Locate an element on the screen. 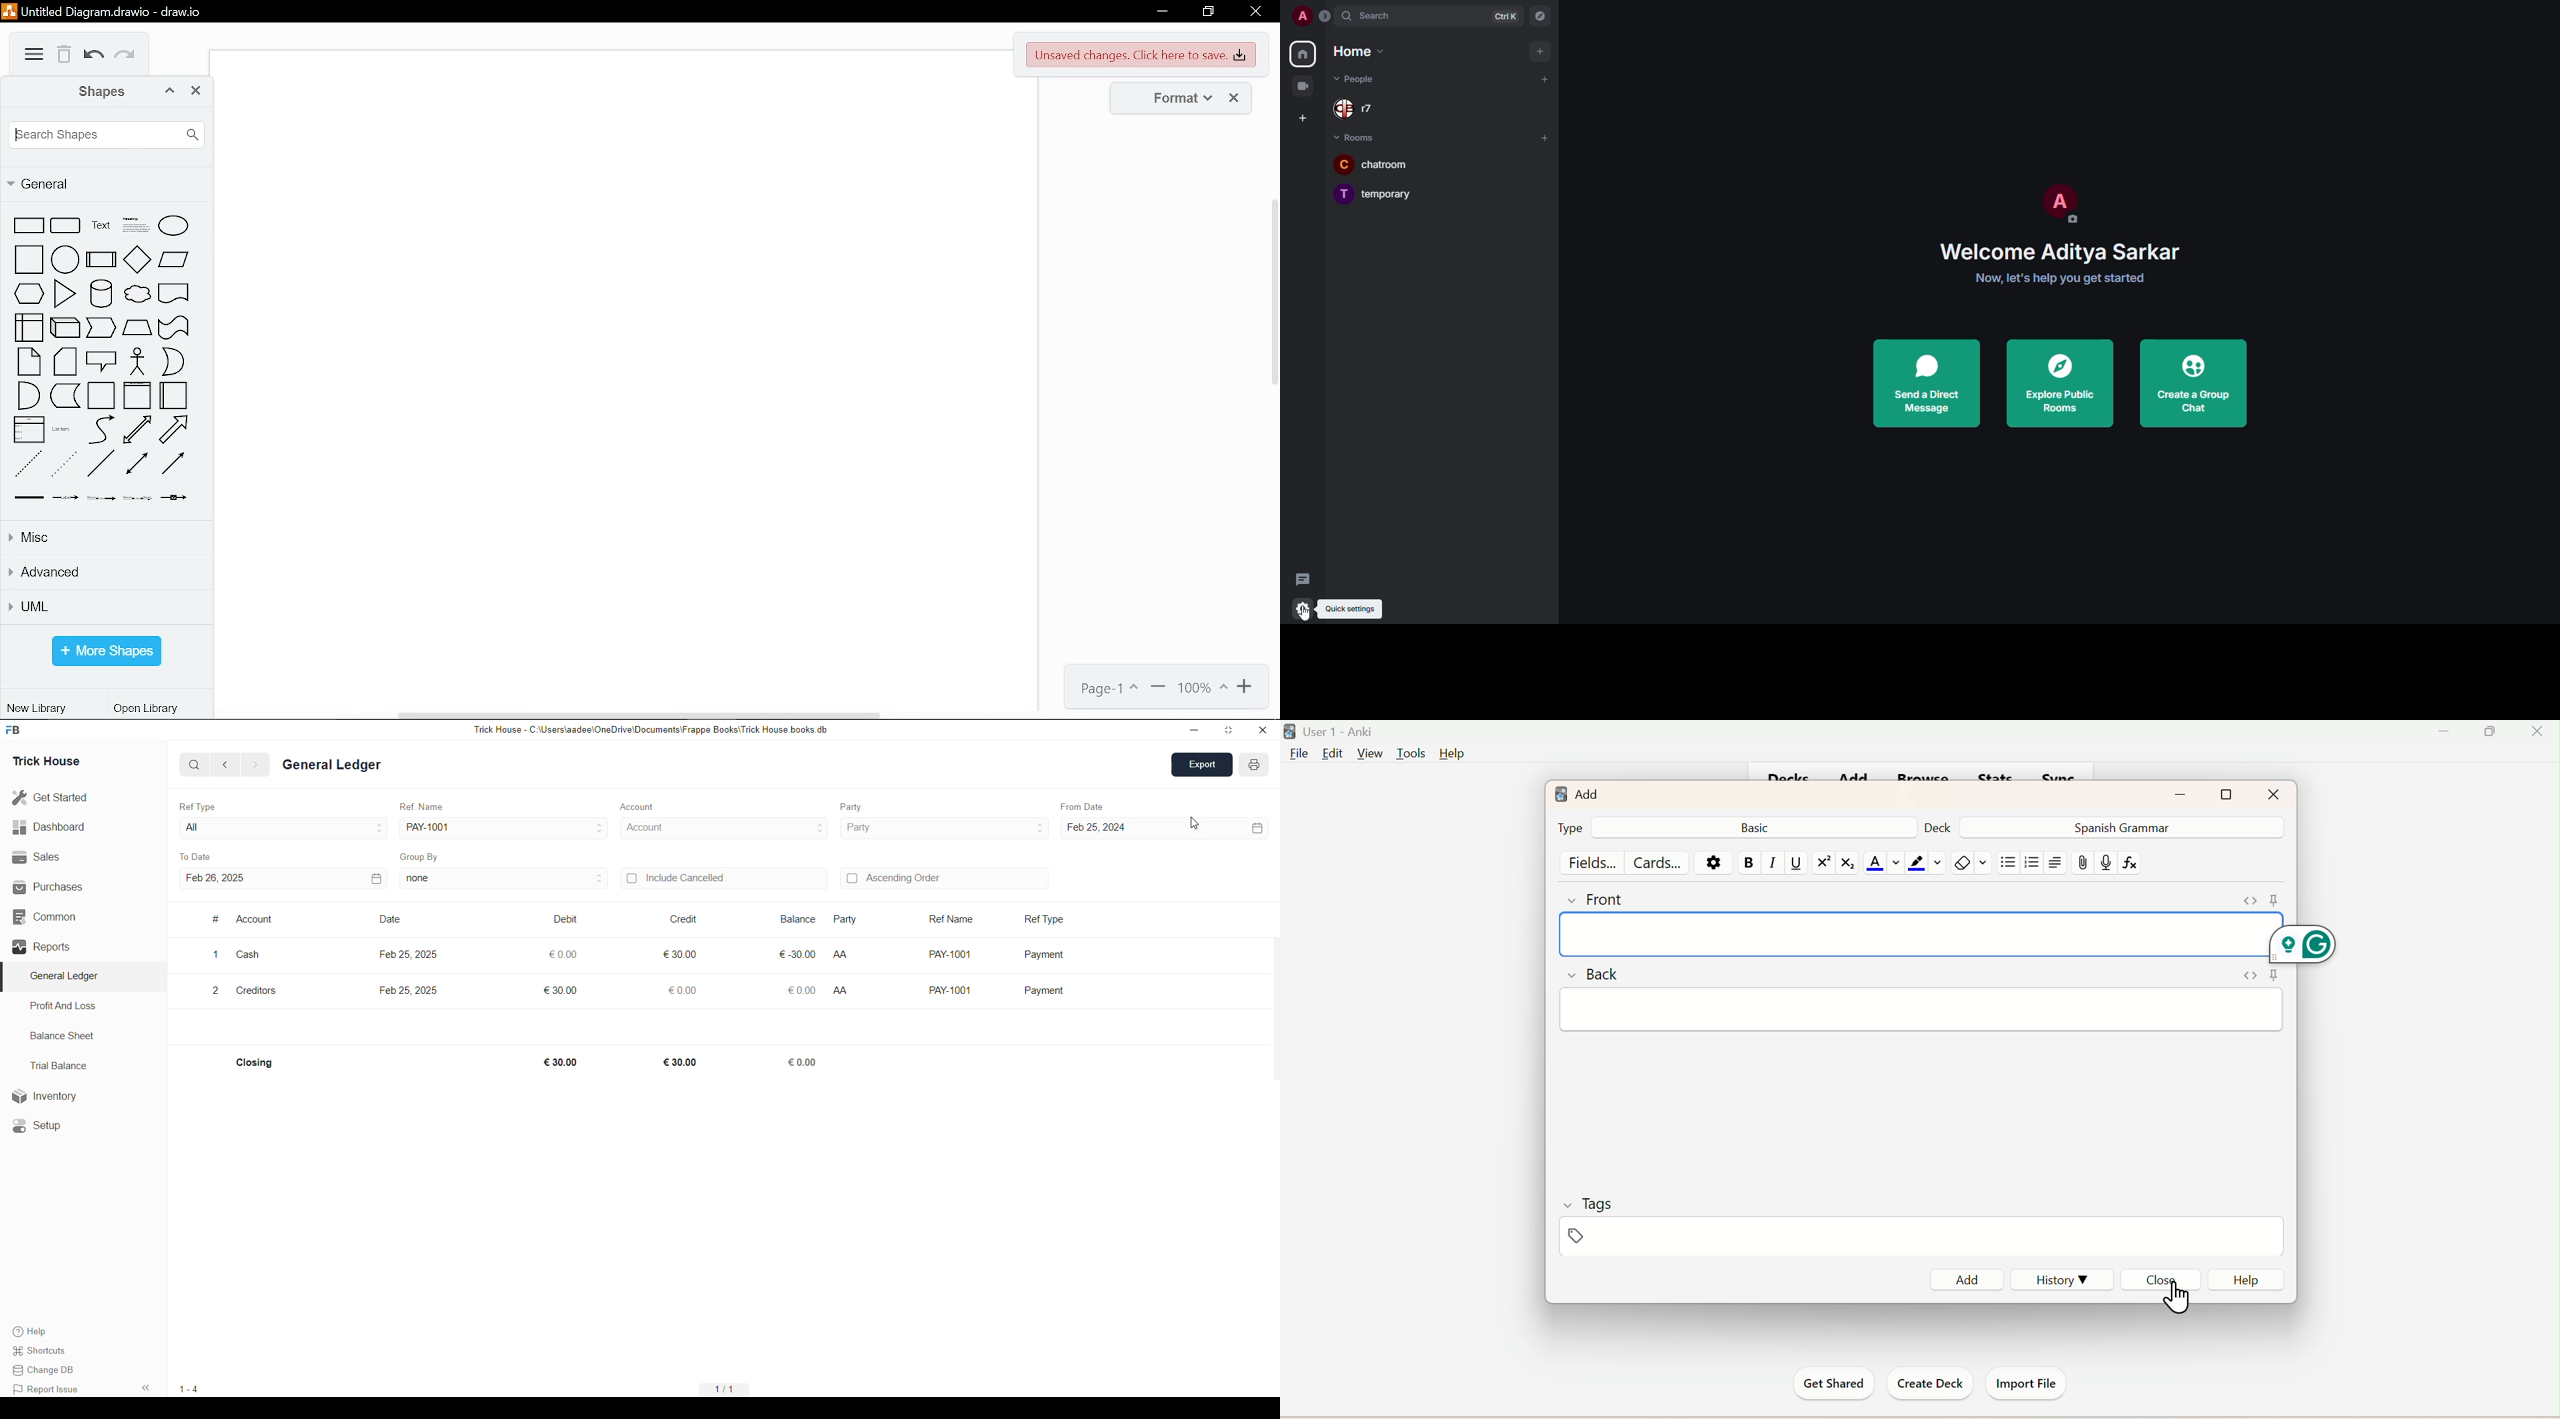 The width and height of the screenshot is (2576, 1428). search is located at coordinates (1384, 15).